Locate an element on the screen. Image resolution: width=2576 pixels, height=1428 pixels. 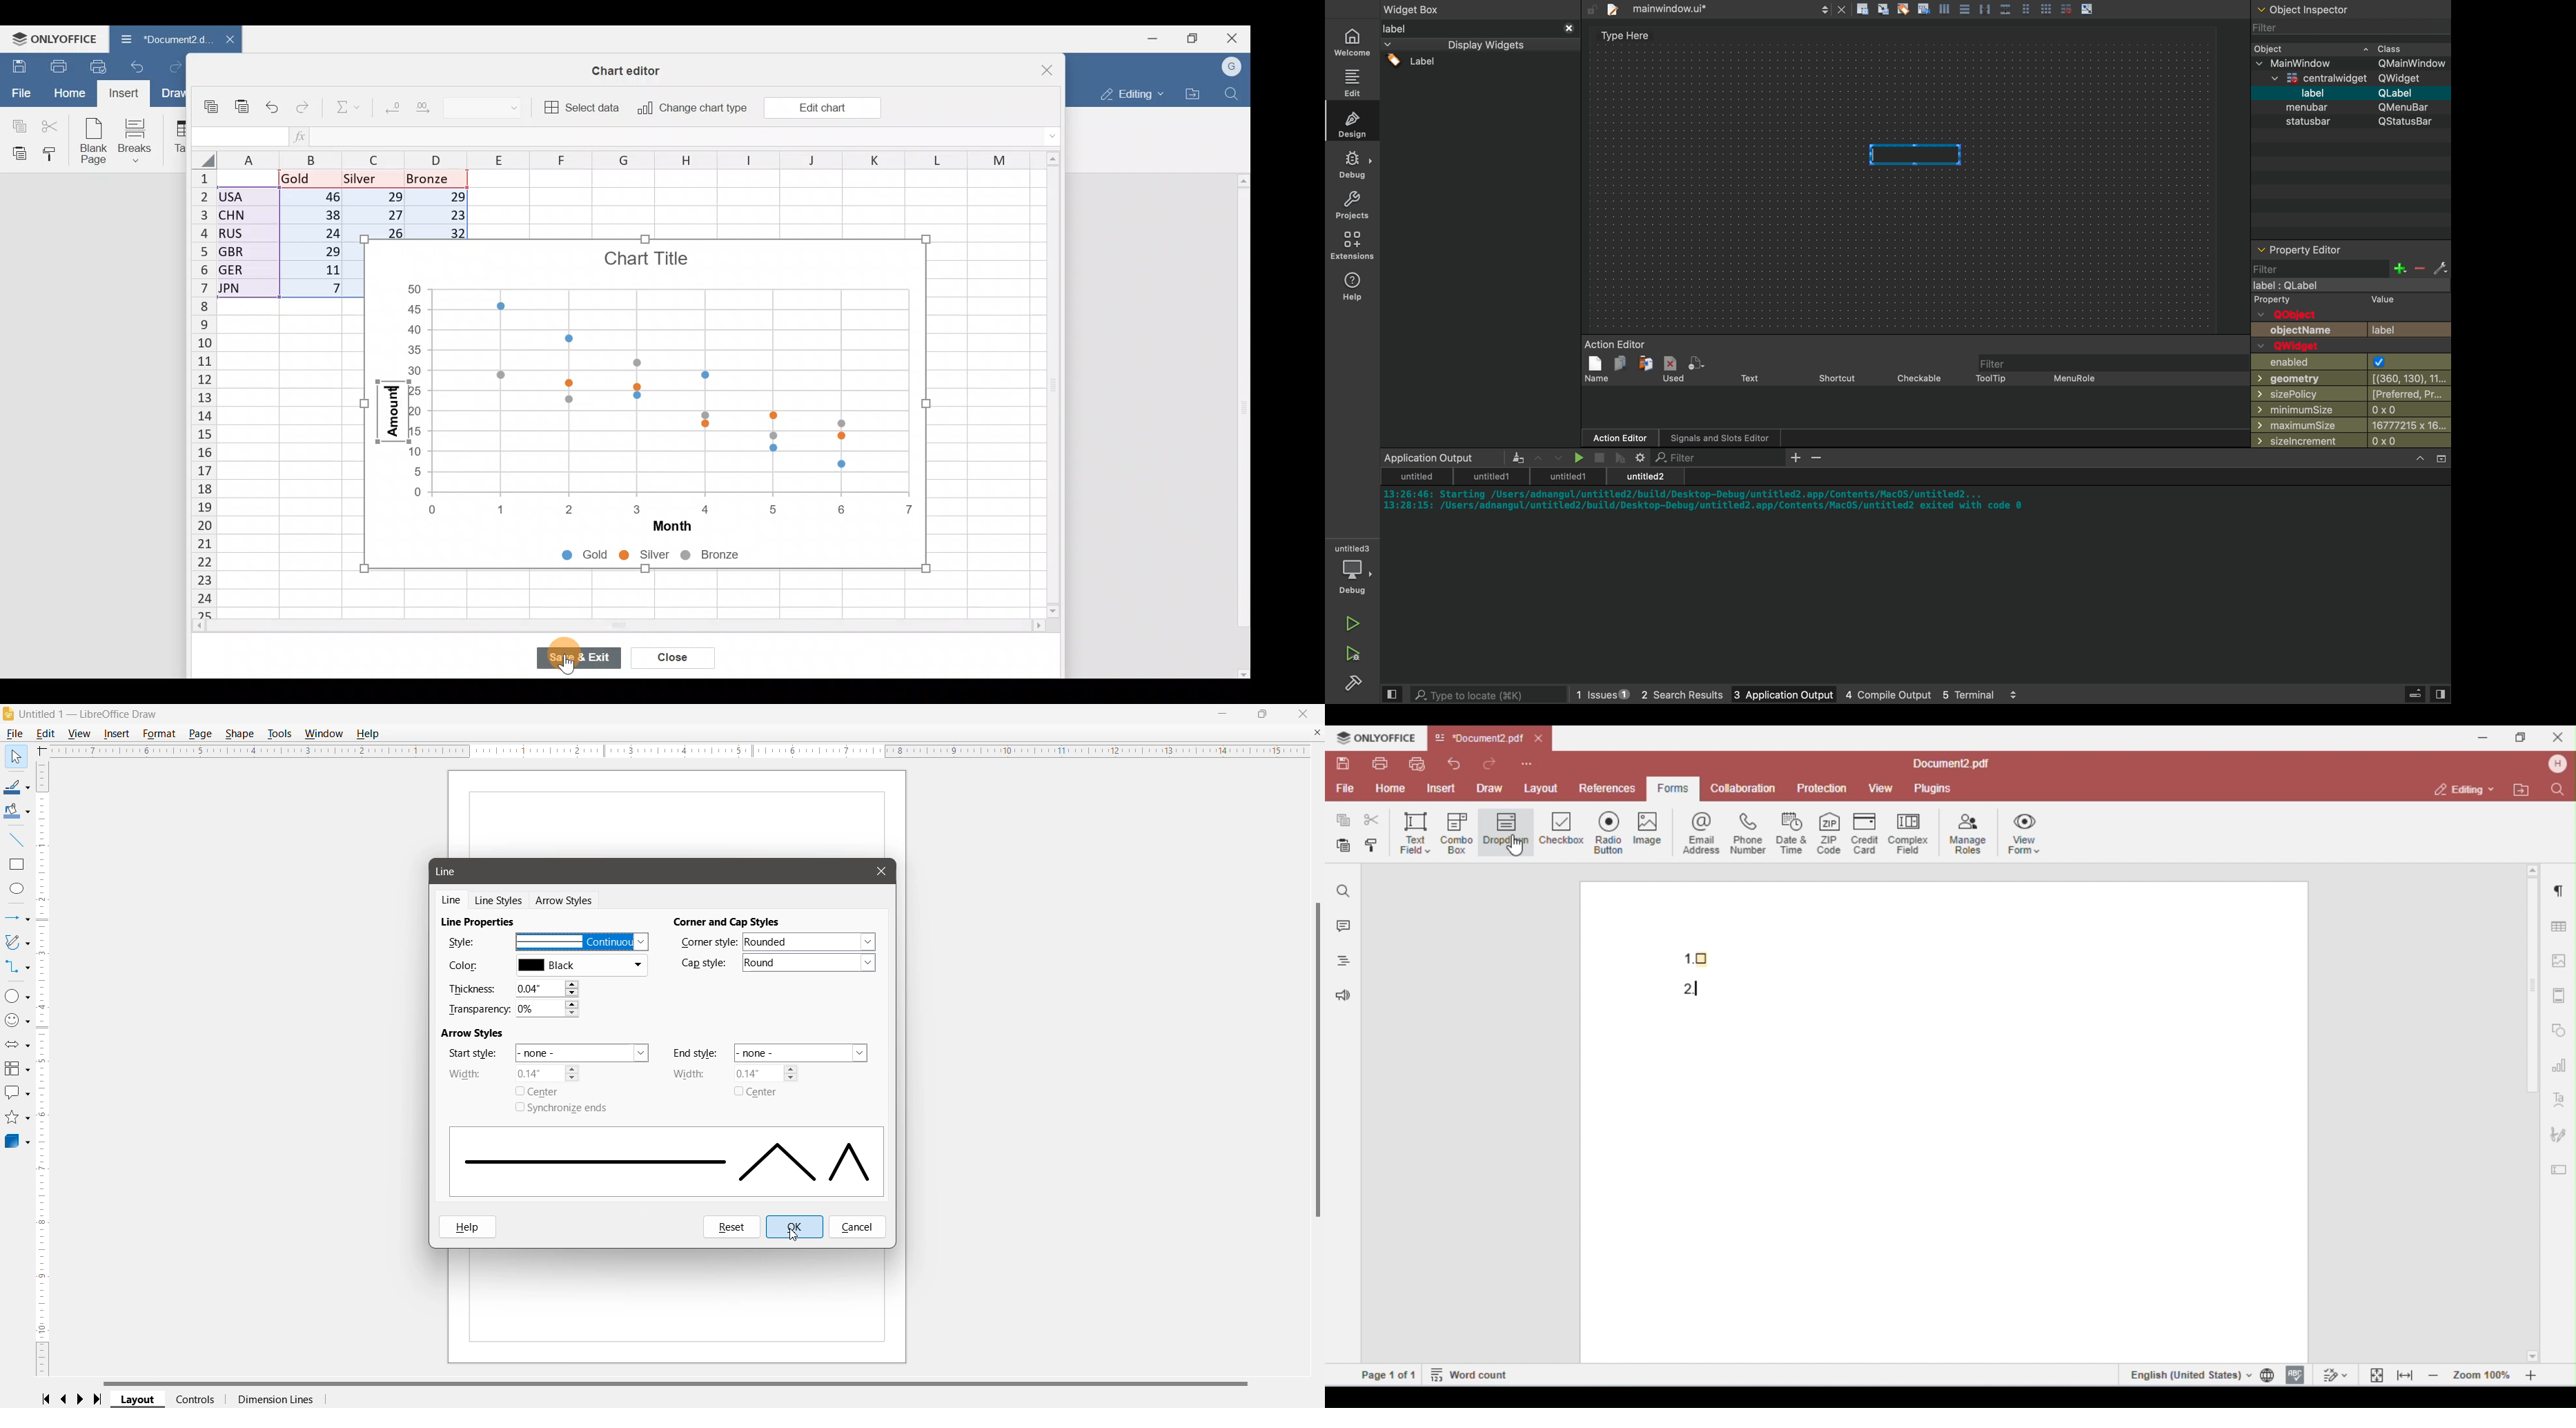
Scroll bar is located at coordinates (591, 628).